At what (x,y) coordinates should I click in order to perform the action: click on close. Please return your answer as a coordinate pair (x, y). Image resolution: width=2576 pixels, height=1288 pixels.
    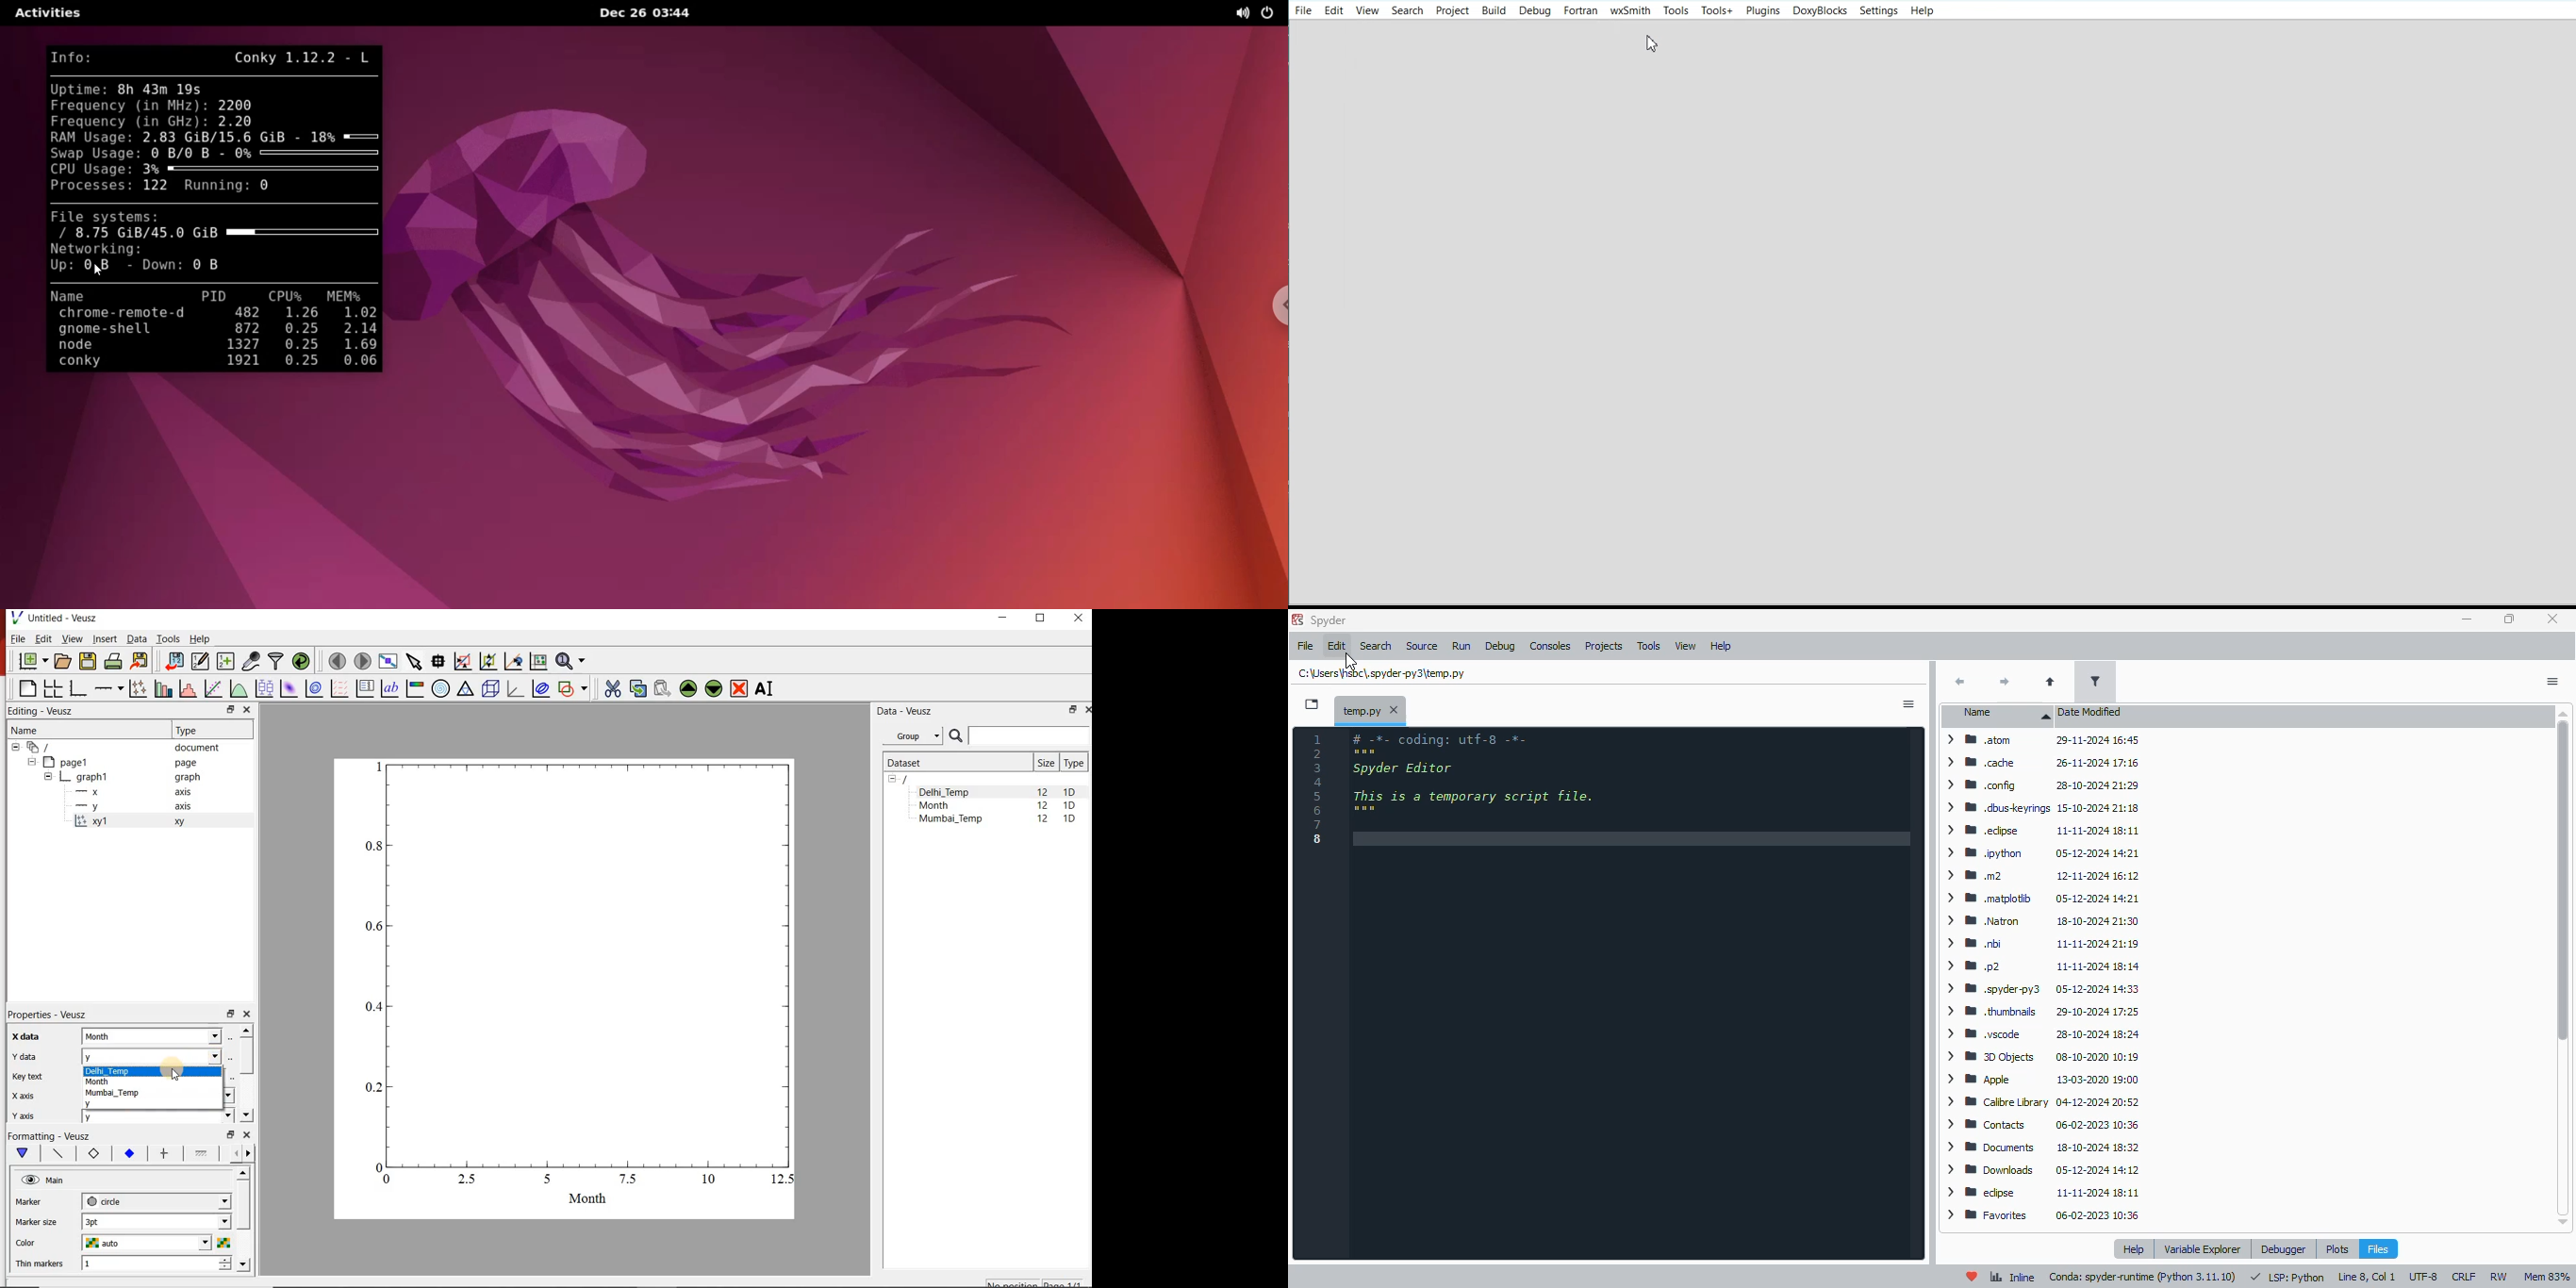
    Looking at the image, I should click on (2551, 619).